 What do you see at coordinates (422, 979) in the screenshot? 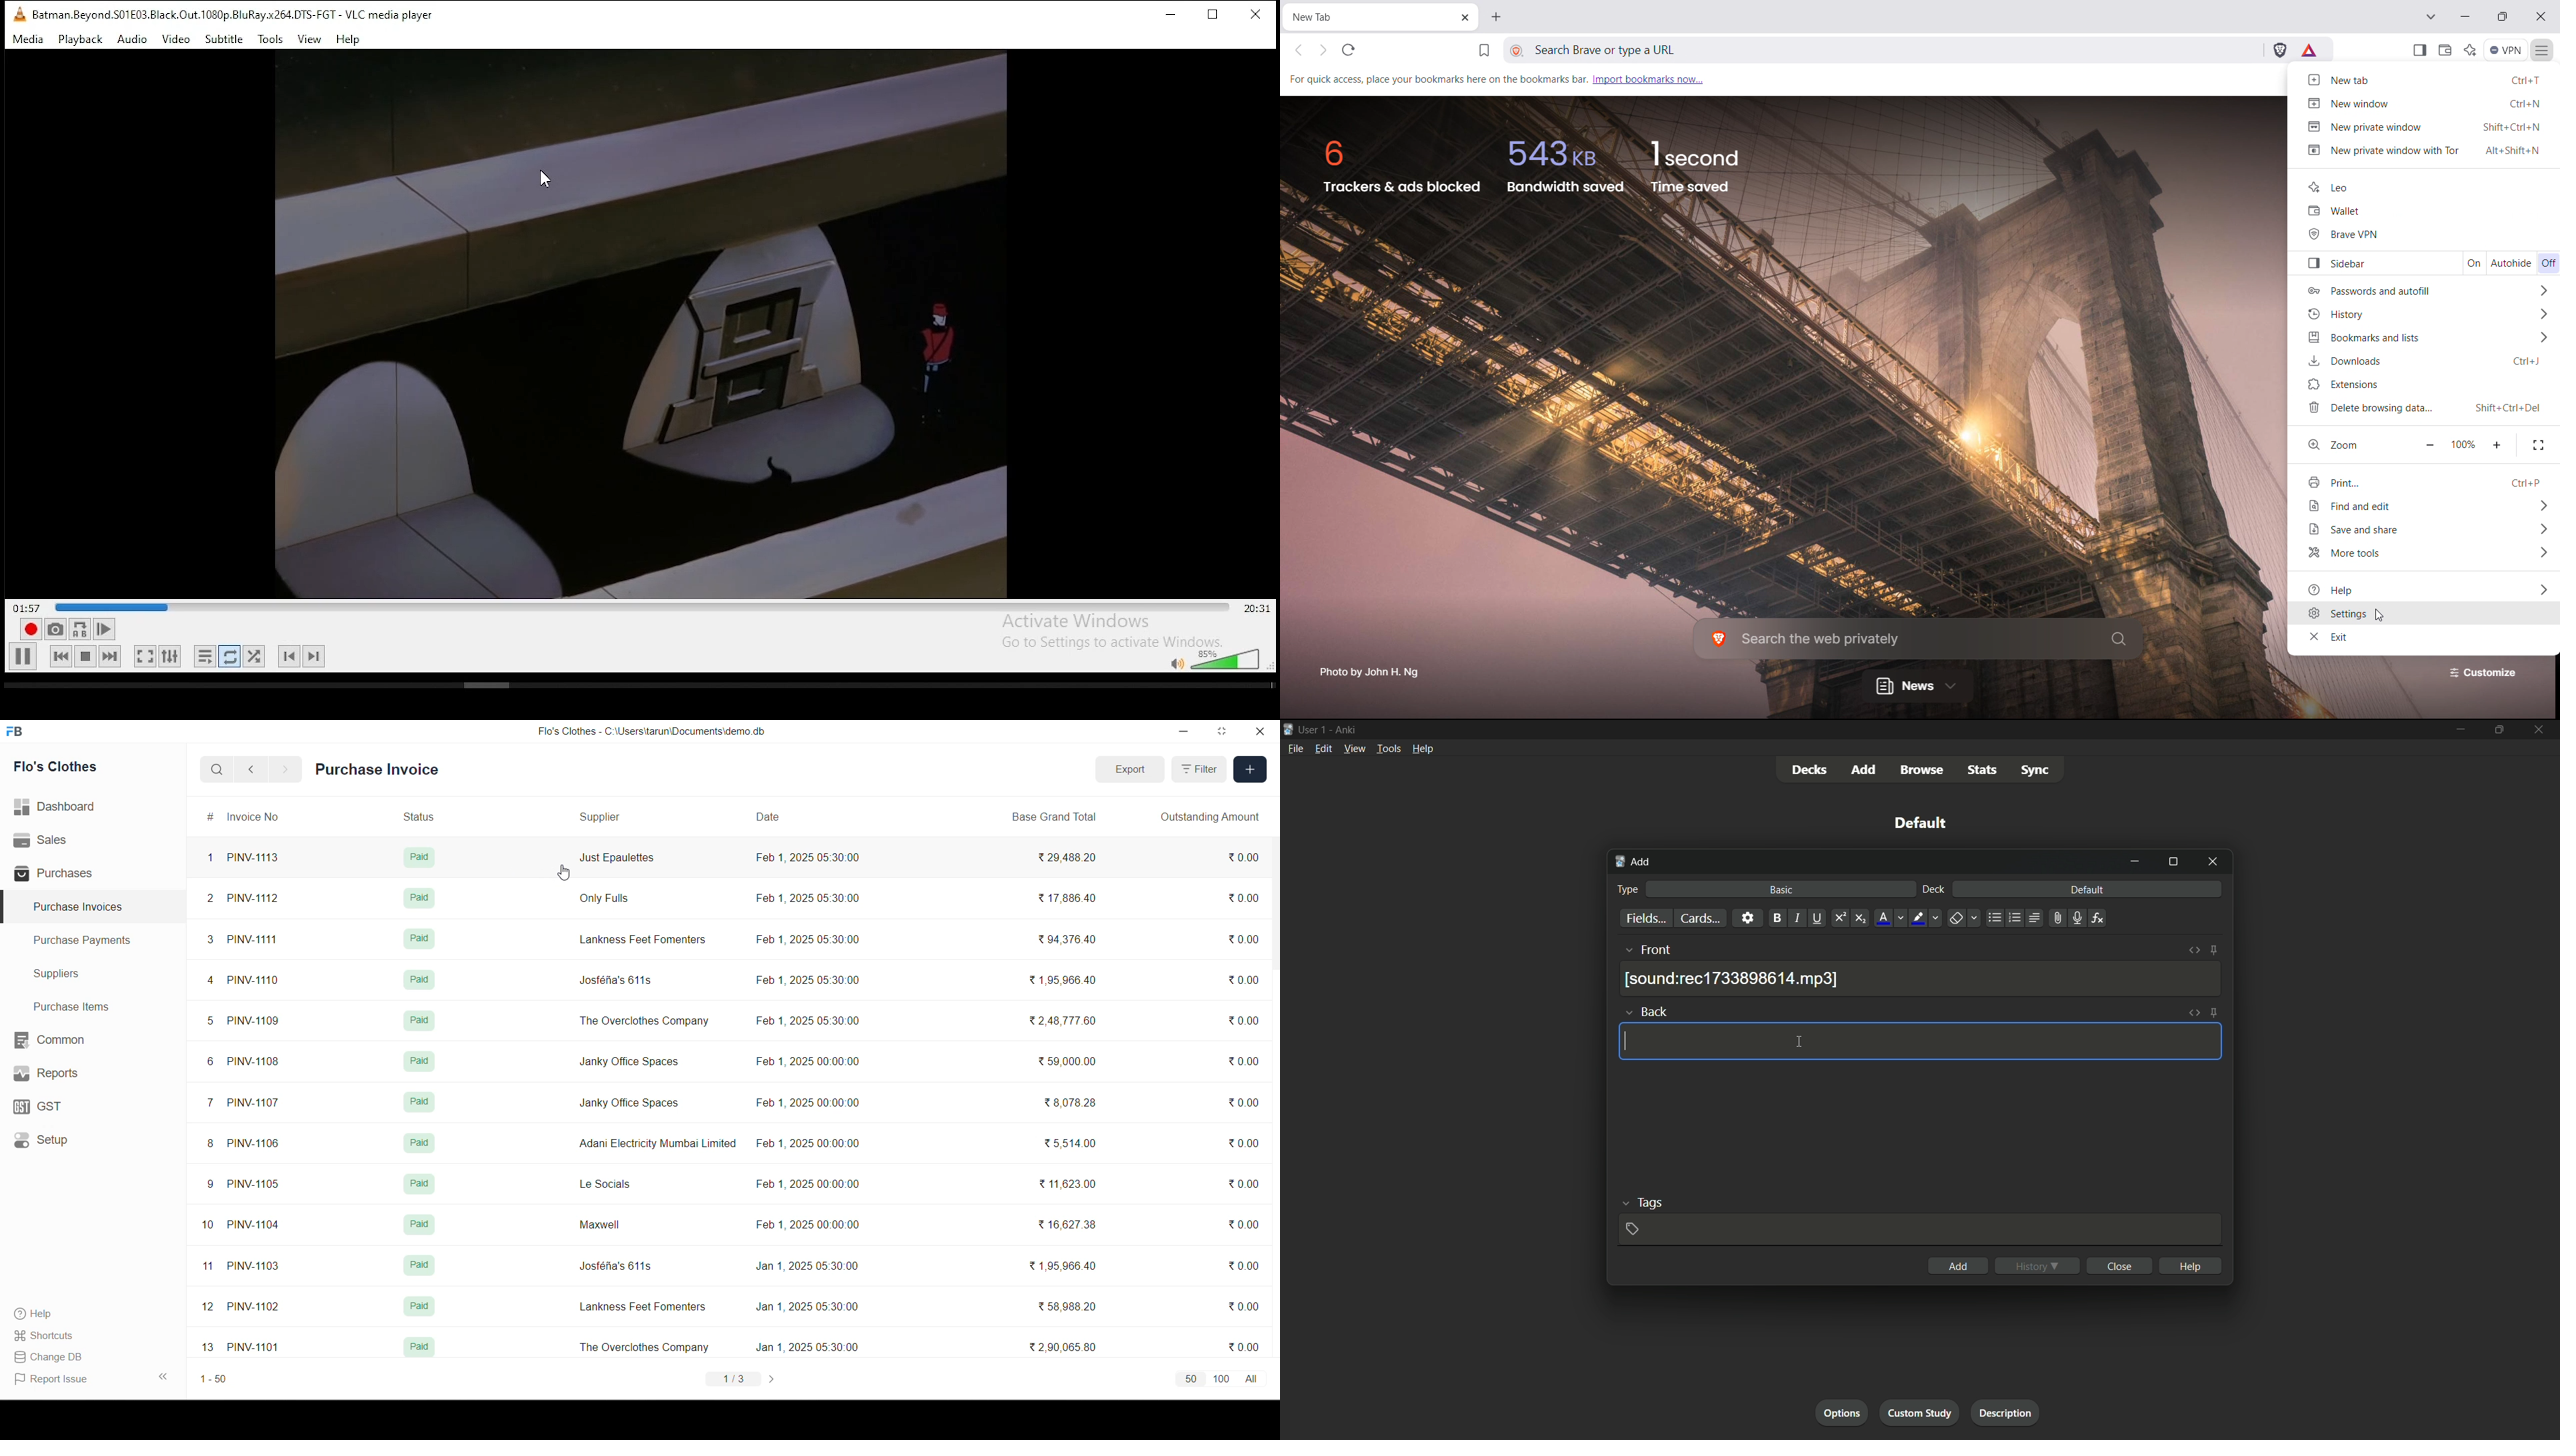
I see `Paid` at bounding box center [422, 979].